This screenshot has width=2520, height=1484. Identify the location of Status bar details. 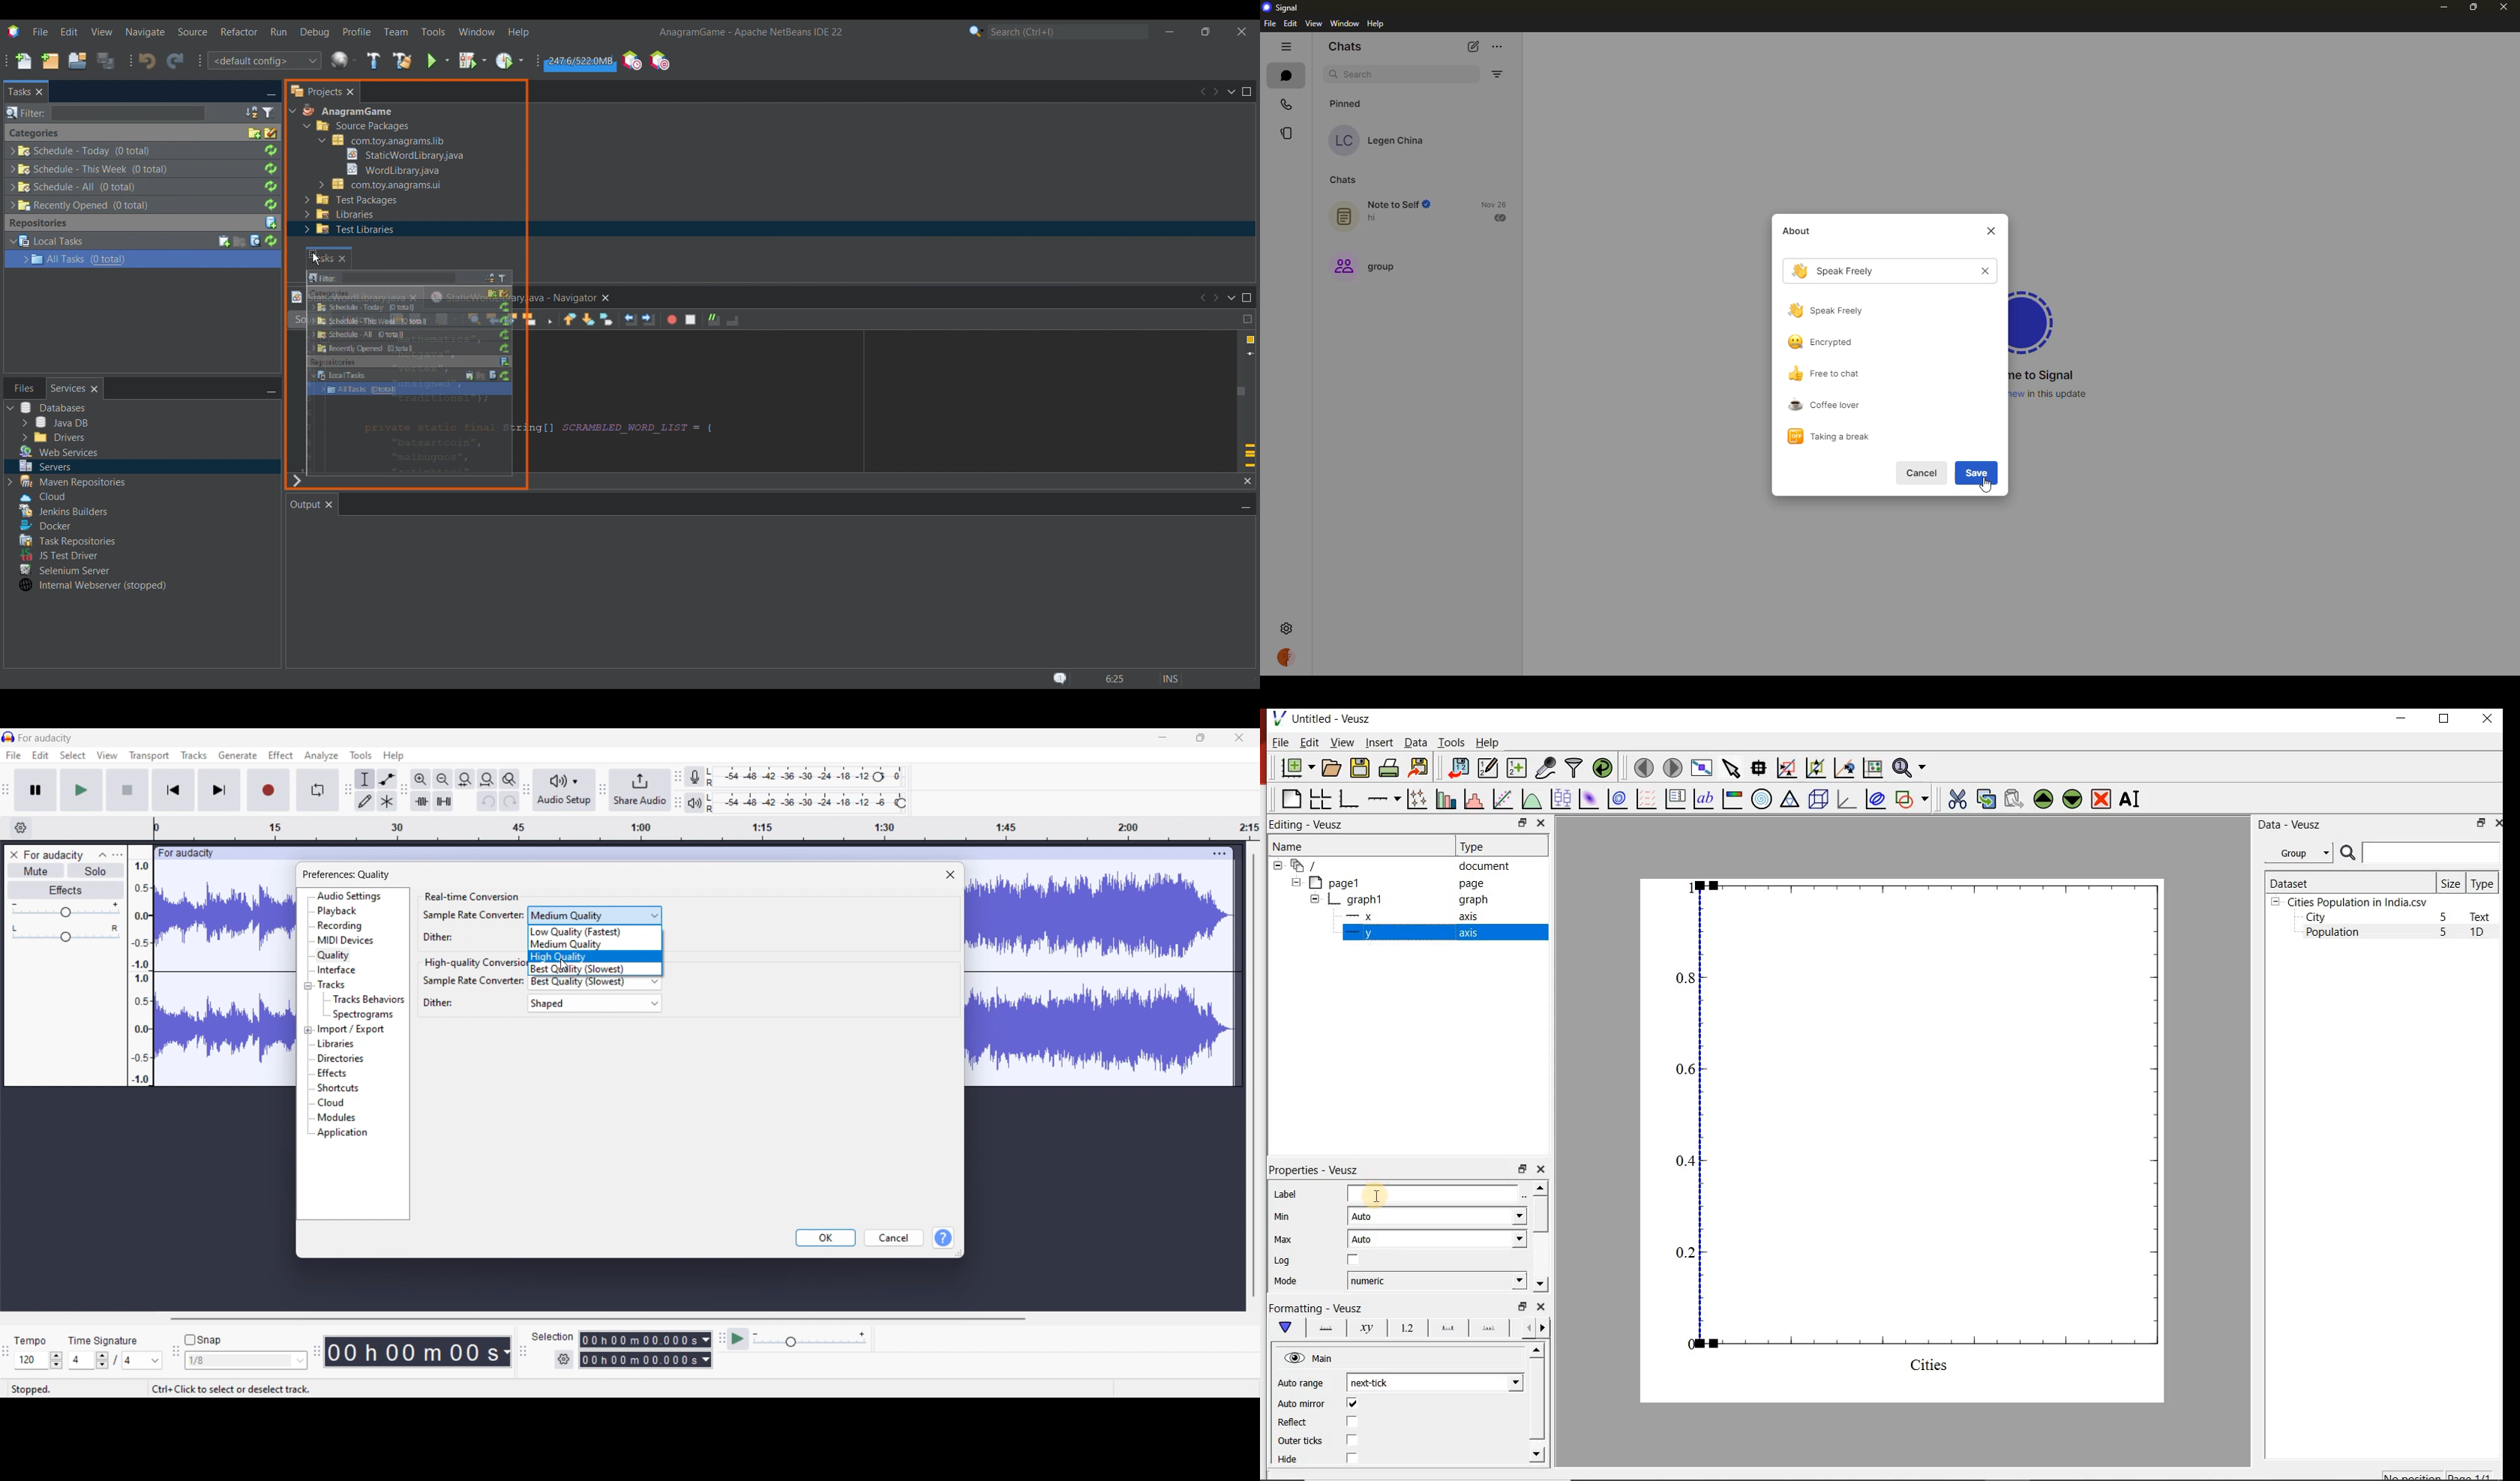
(1115, 678).